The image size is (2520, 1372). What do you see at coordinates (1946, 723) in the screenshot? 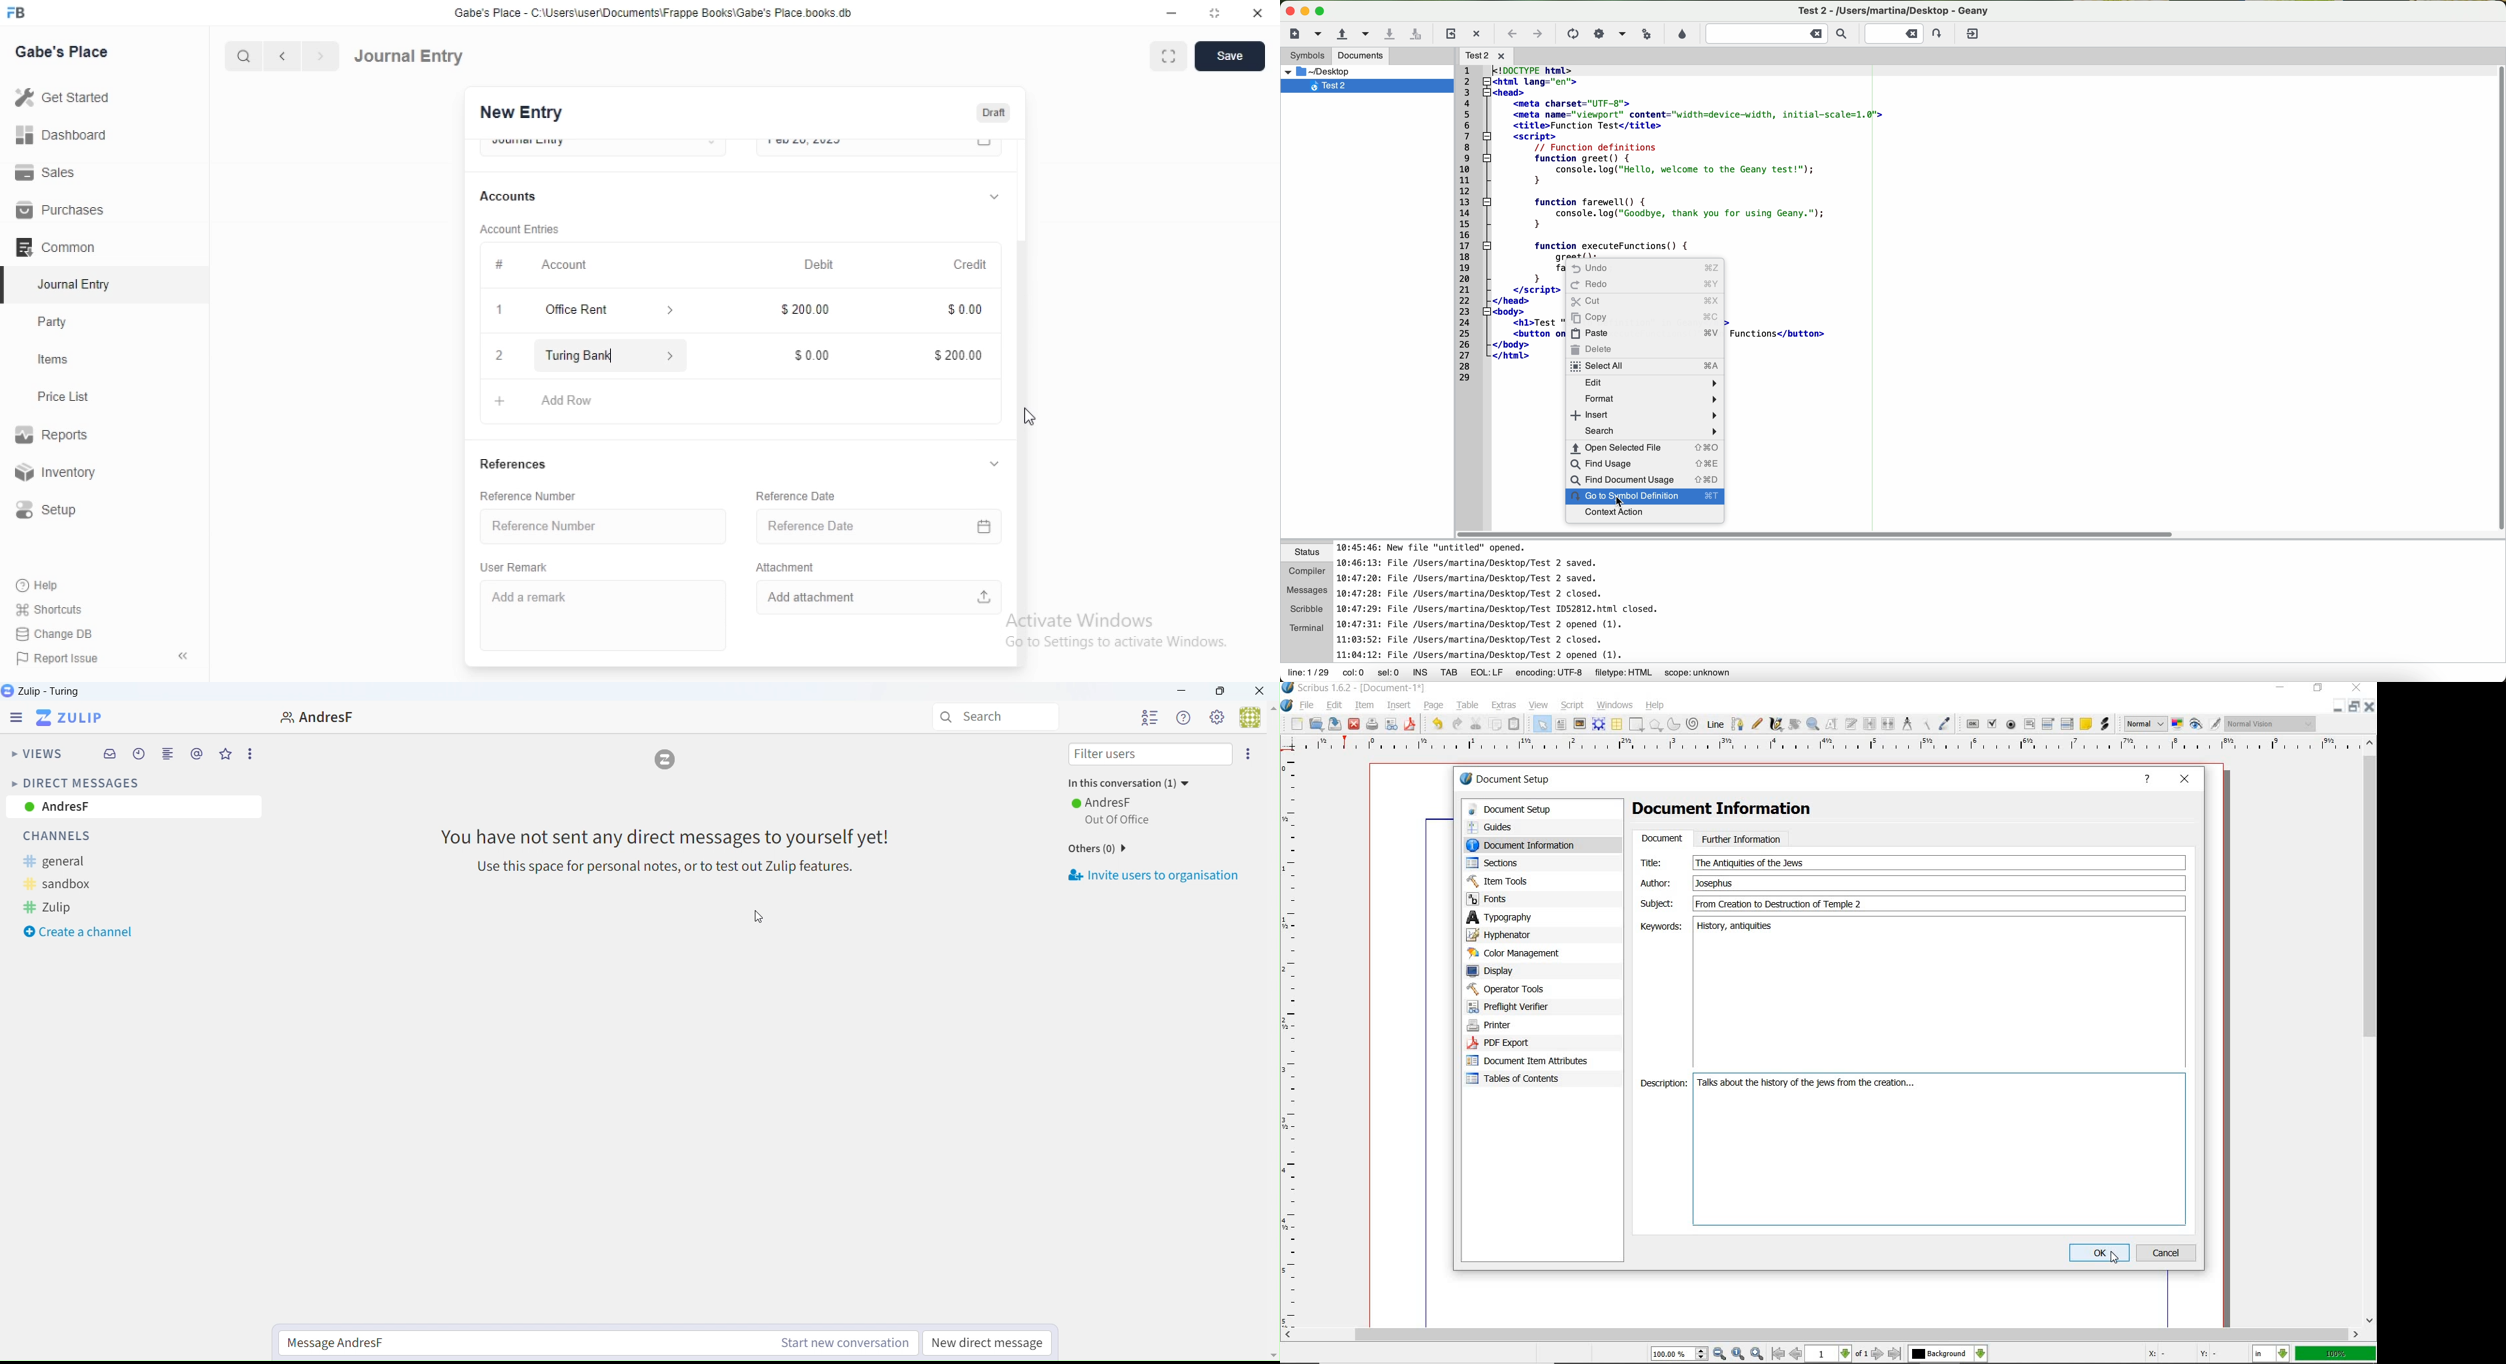
I see `eye dropper` at bounding box center [1946, 723].